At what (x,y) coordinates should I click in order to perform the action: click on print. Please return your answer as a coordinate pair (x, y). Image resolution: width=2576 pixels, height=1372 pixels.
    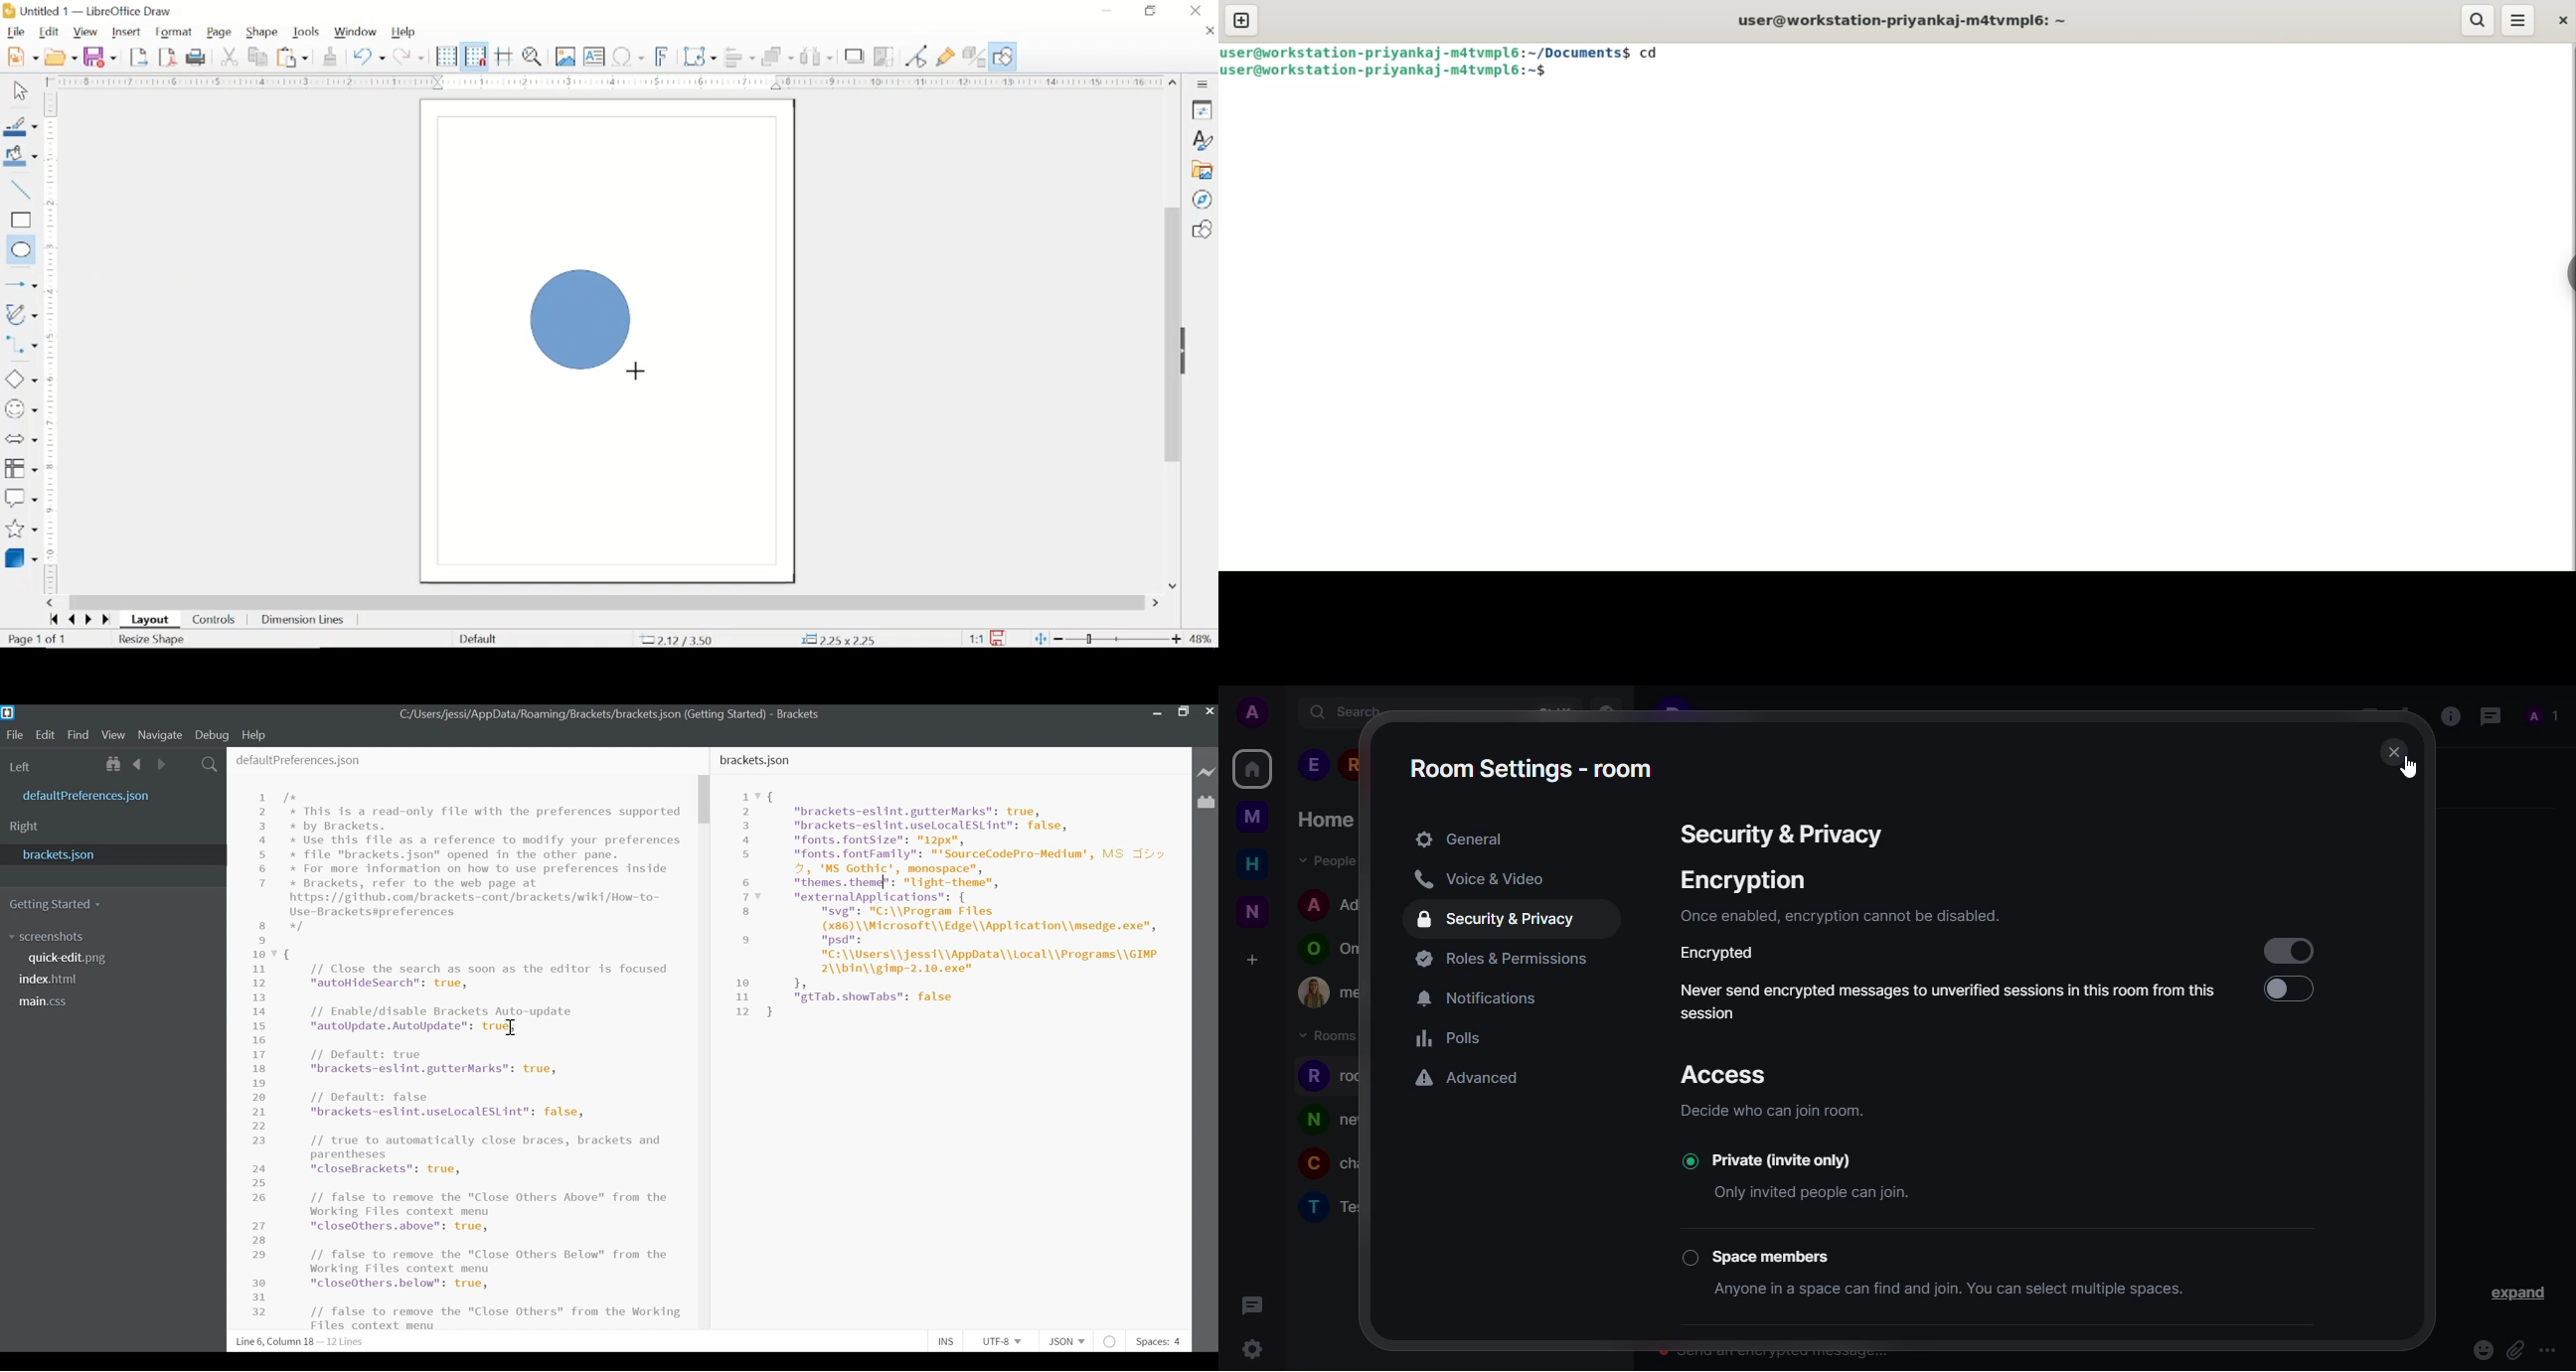
    Looking at the image, I should click on (196, 58).